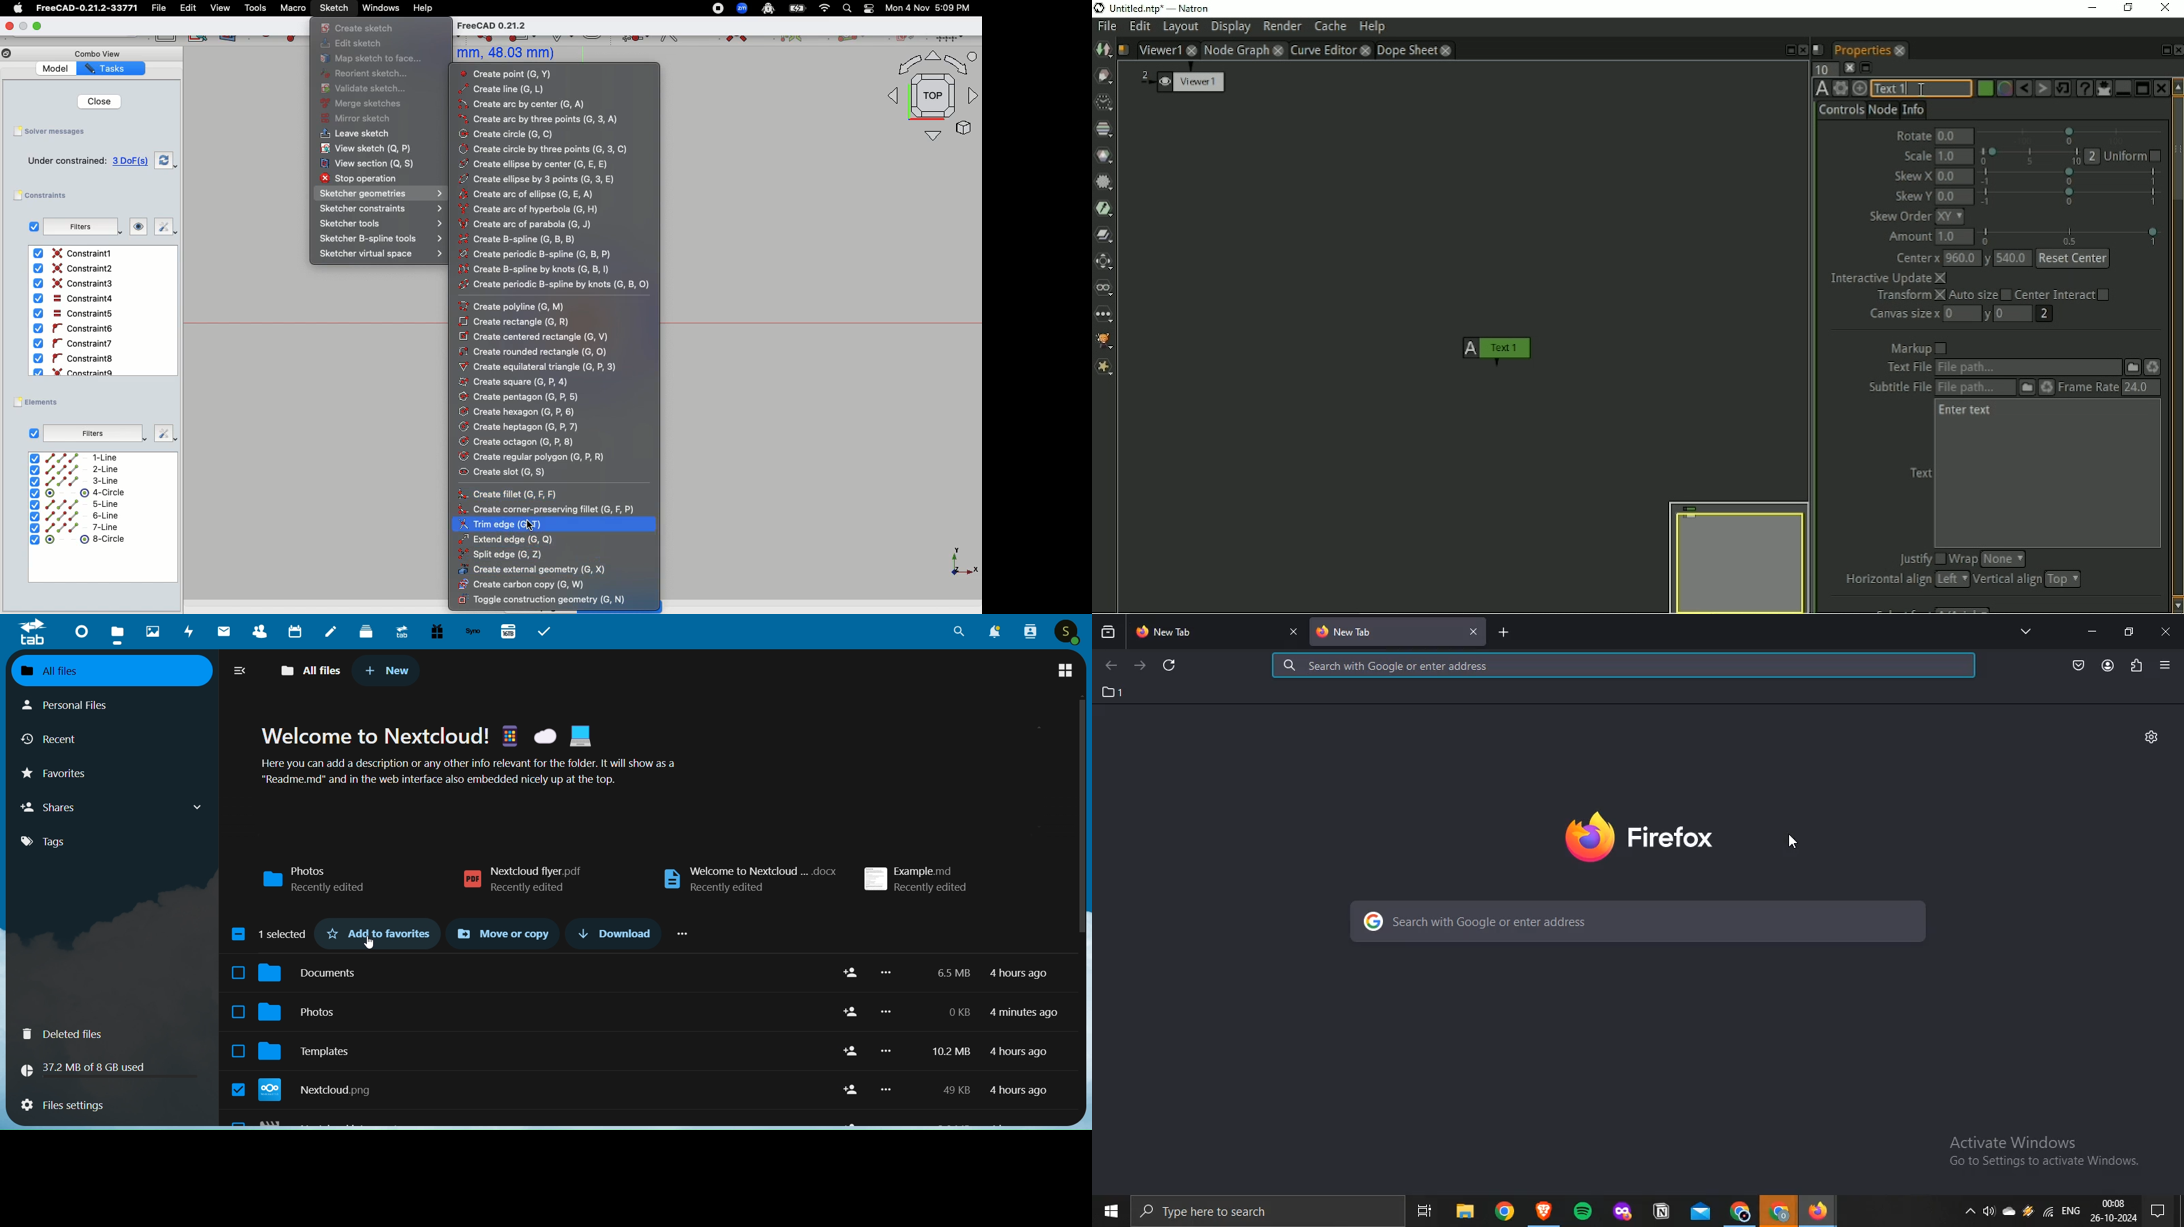  What do you see at coordinates (332, 631) in the screenshot?
I see `notes` at bounding box center [332, 631].